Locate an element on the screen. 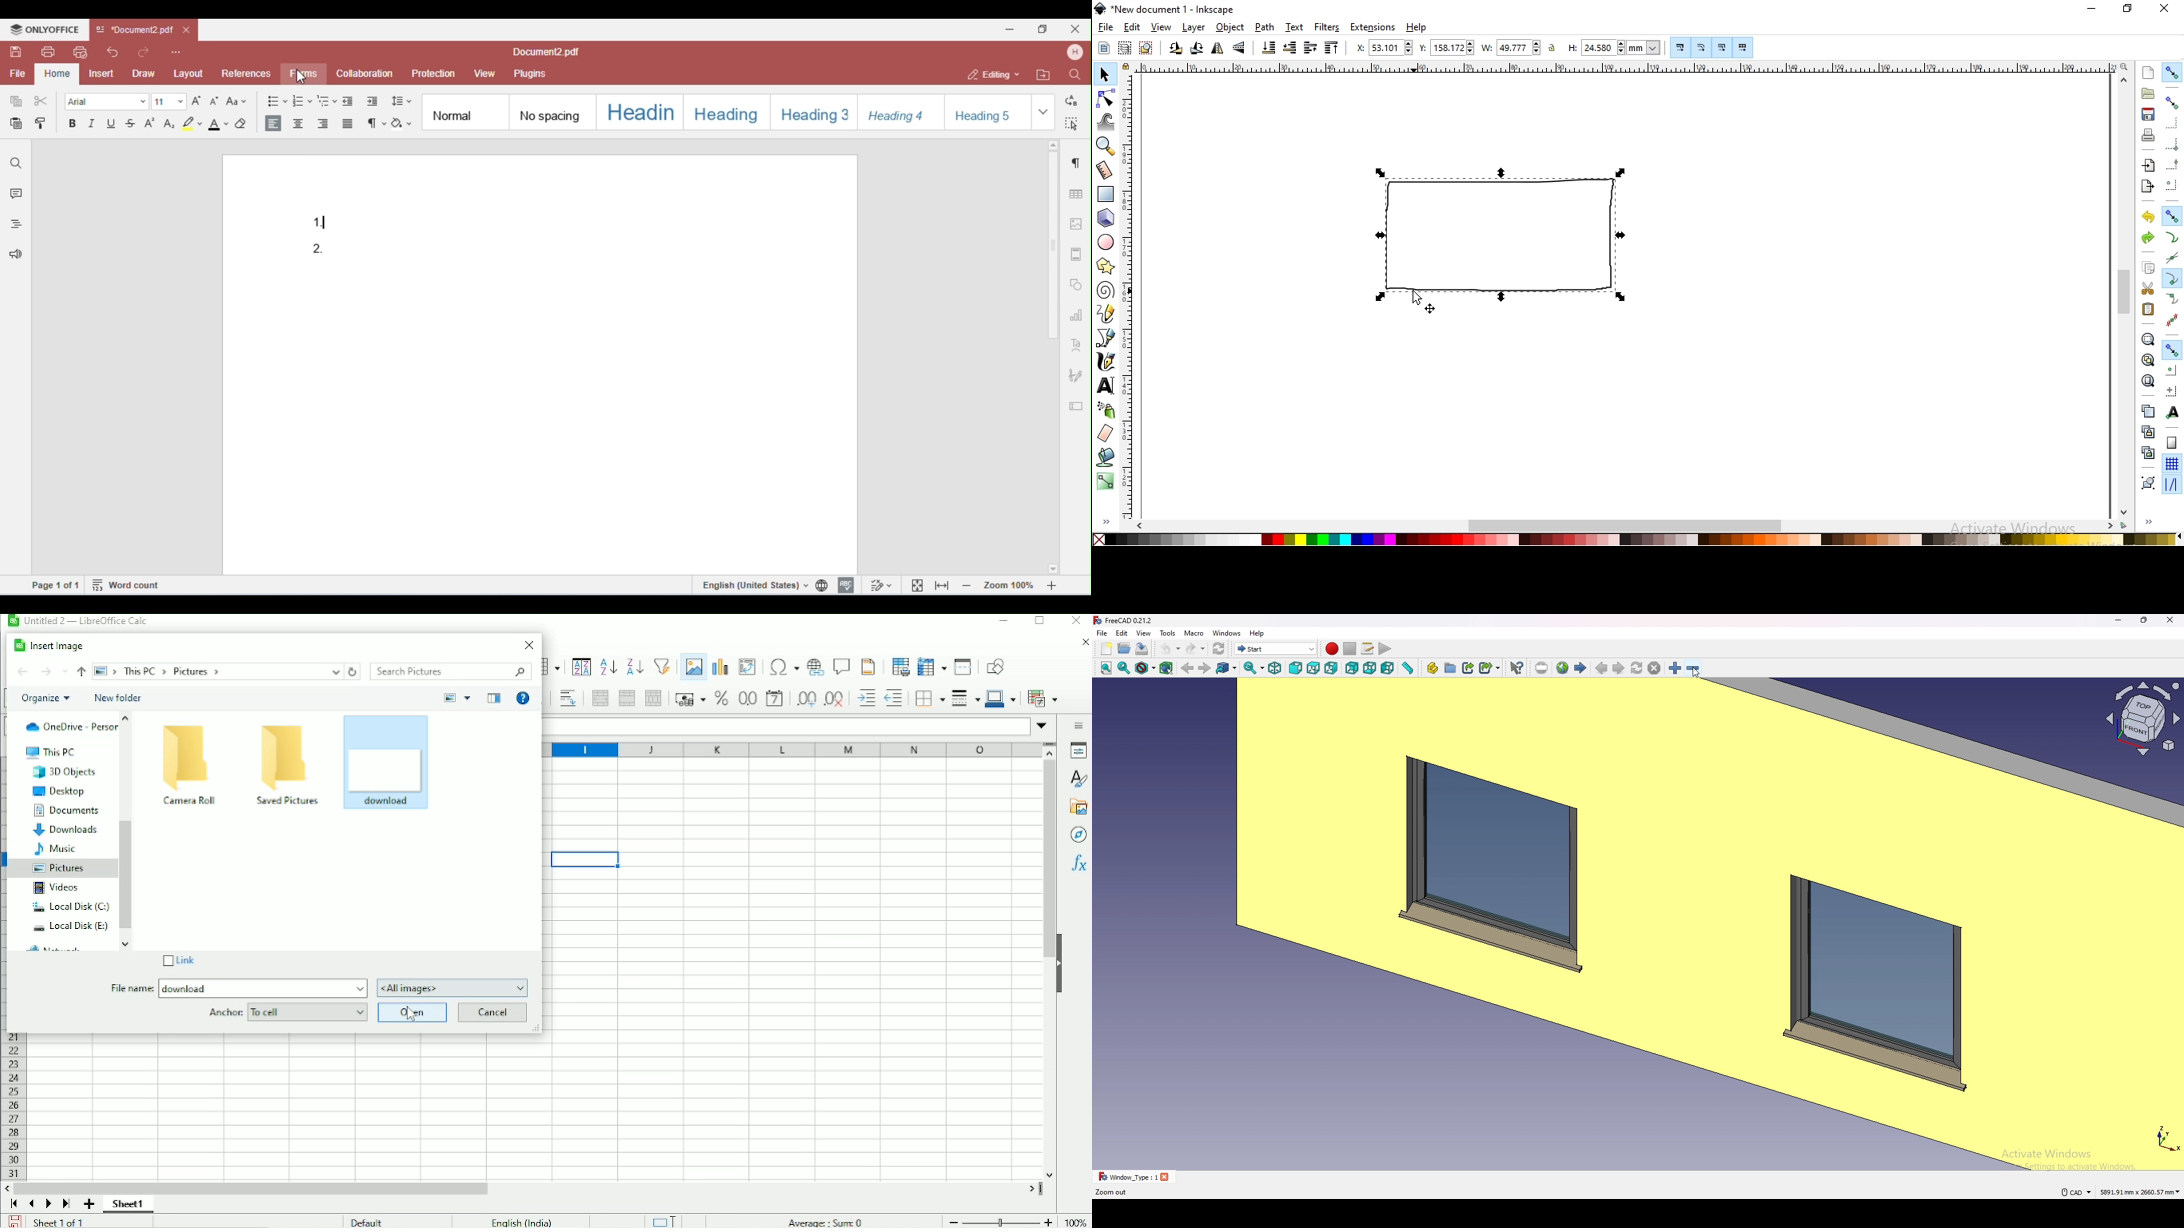 The image size is (2184, 1232). Saved Pictures is located at coordinates (288, 765).